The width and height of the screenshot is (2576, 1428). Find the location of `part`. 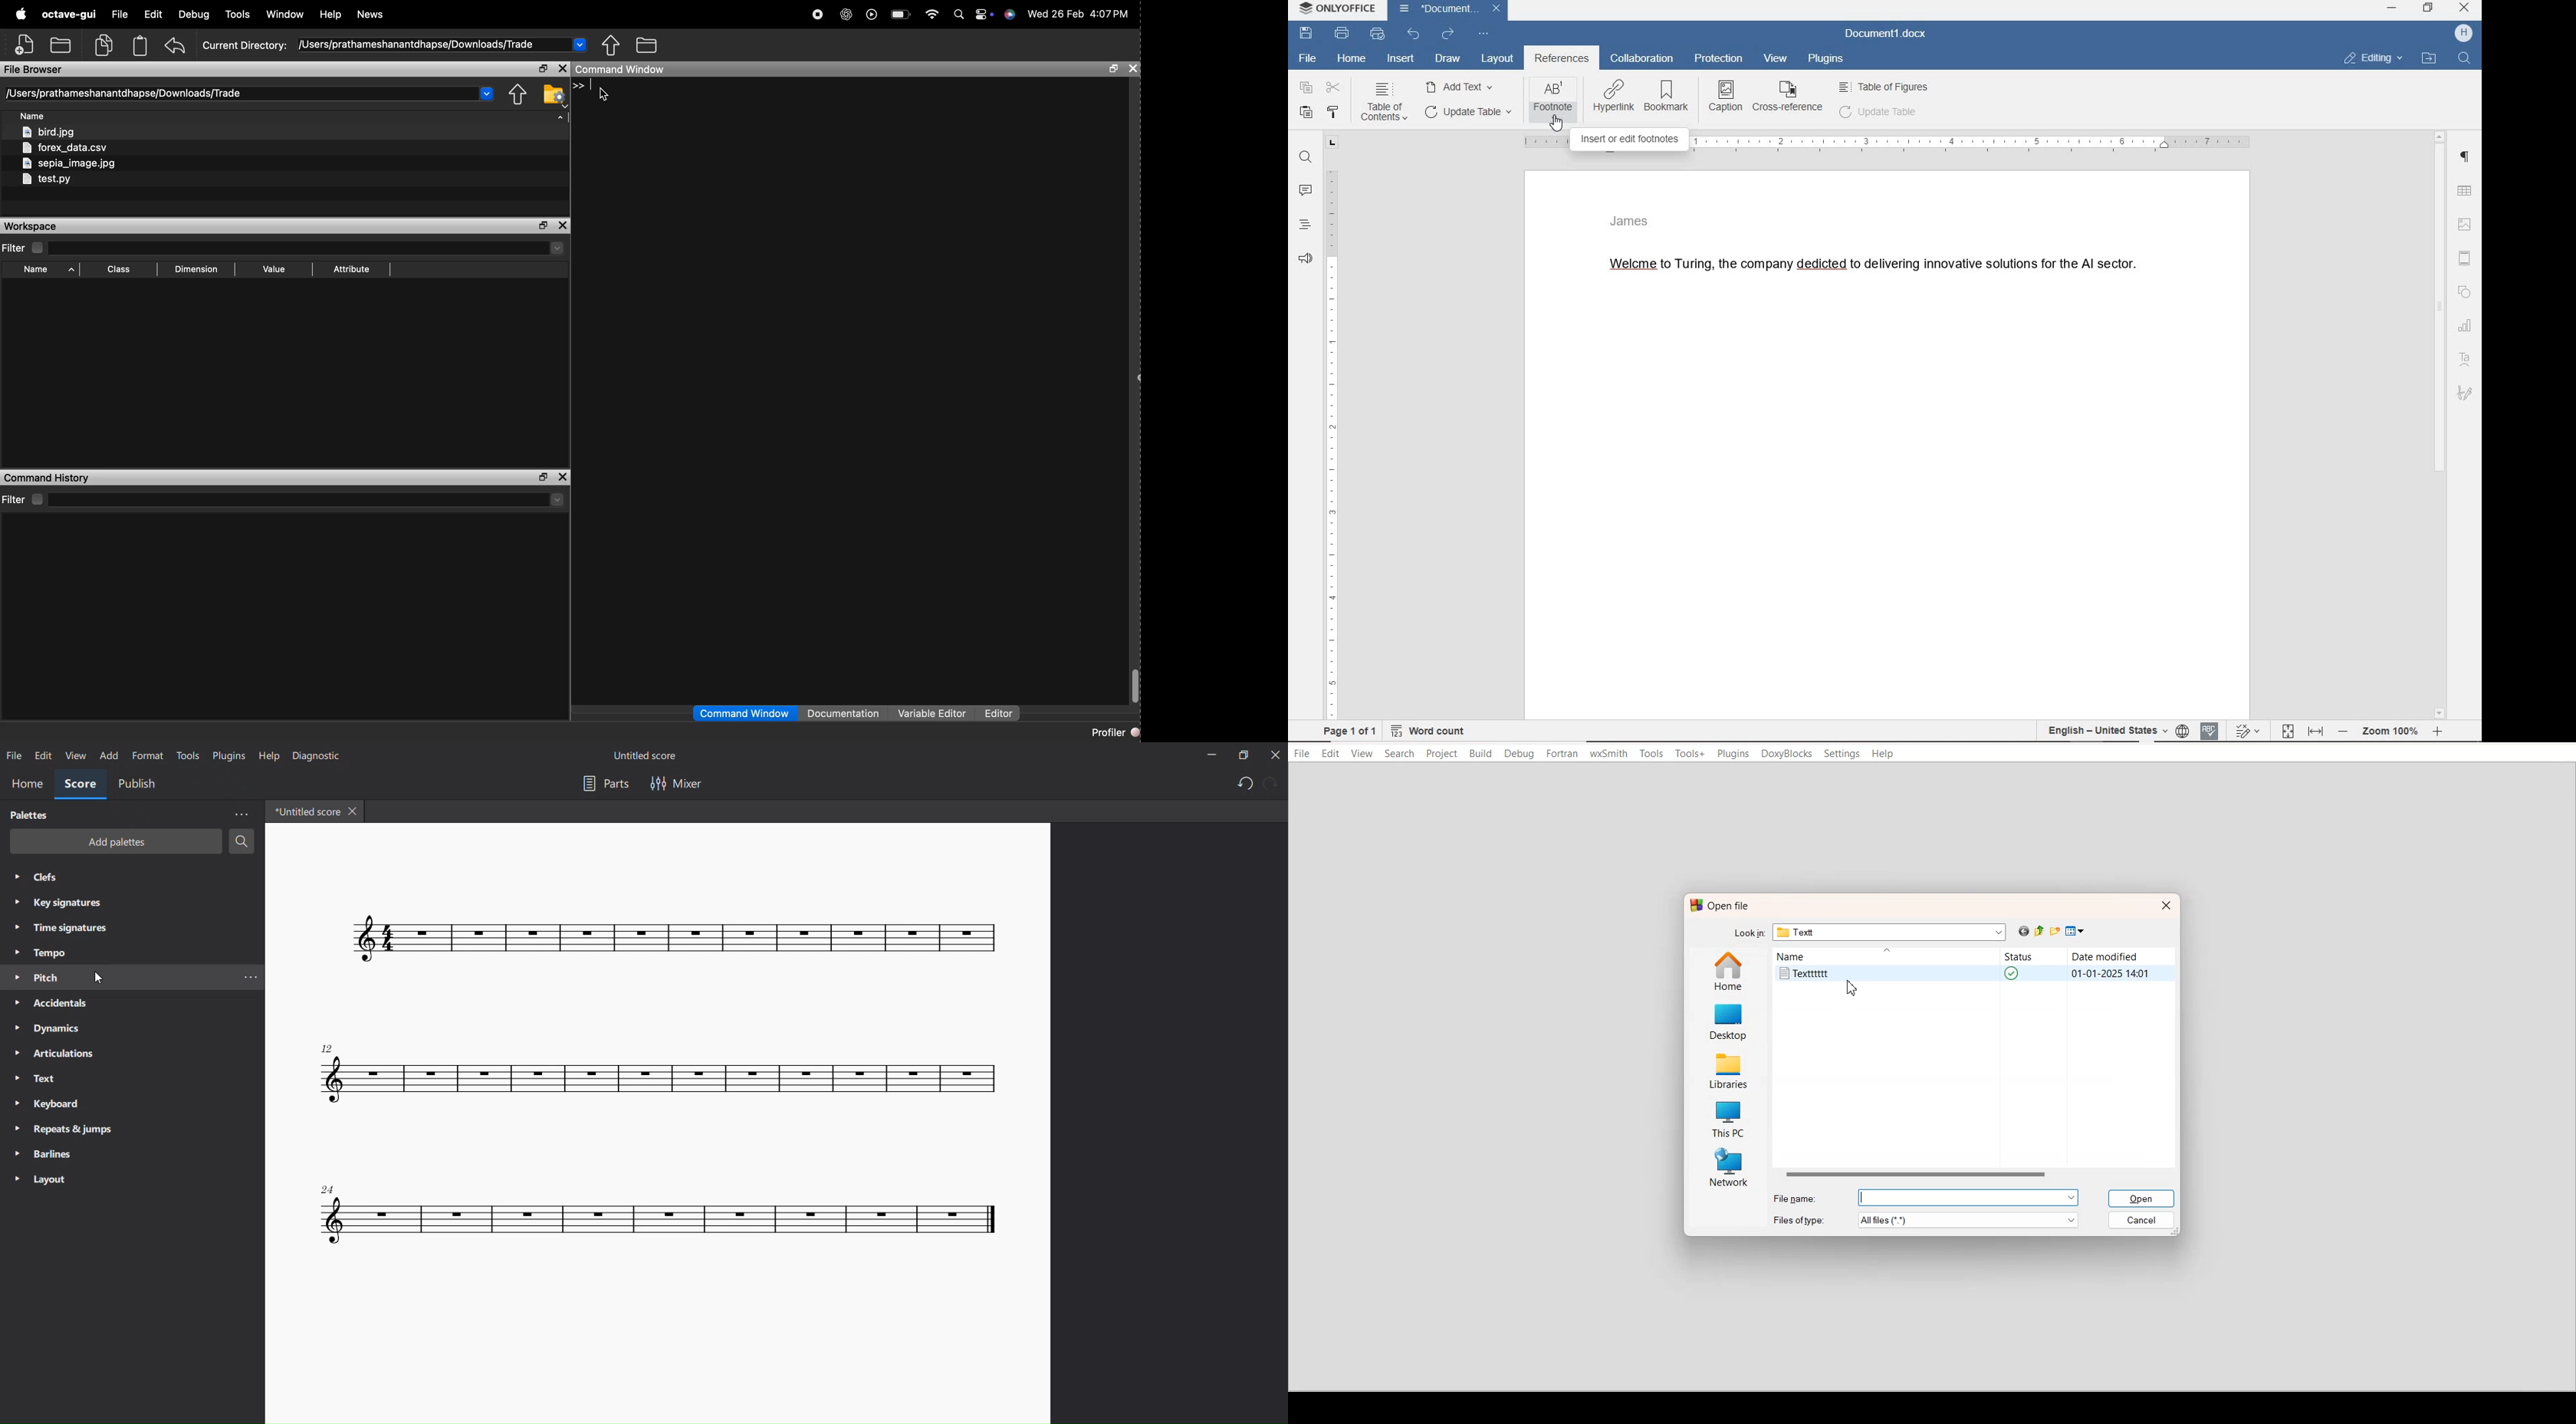

part is located at coordinates (604, 787).